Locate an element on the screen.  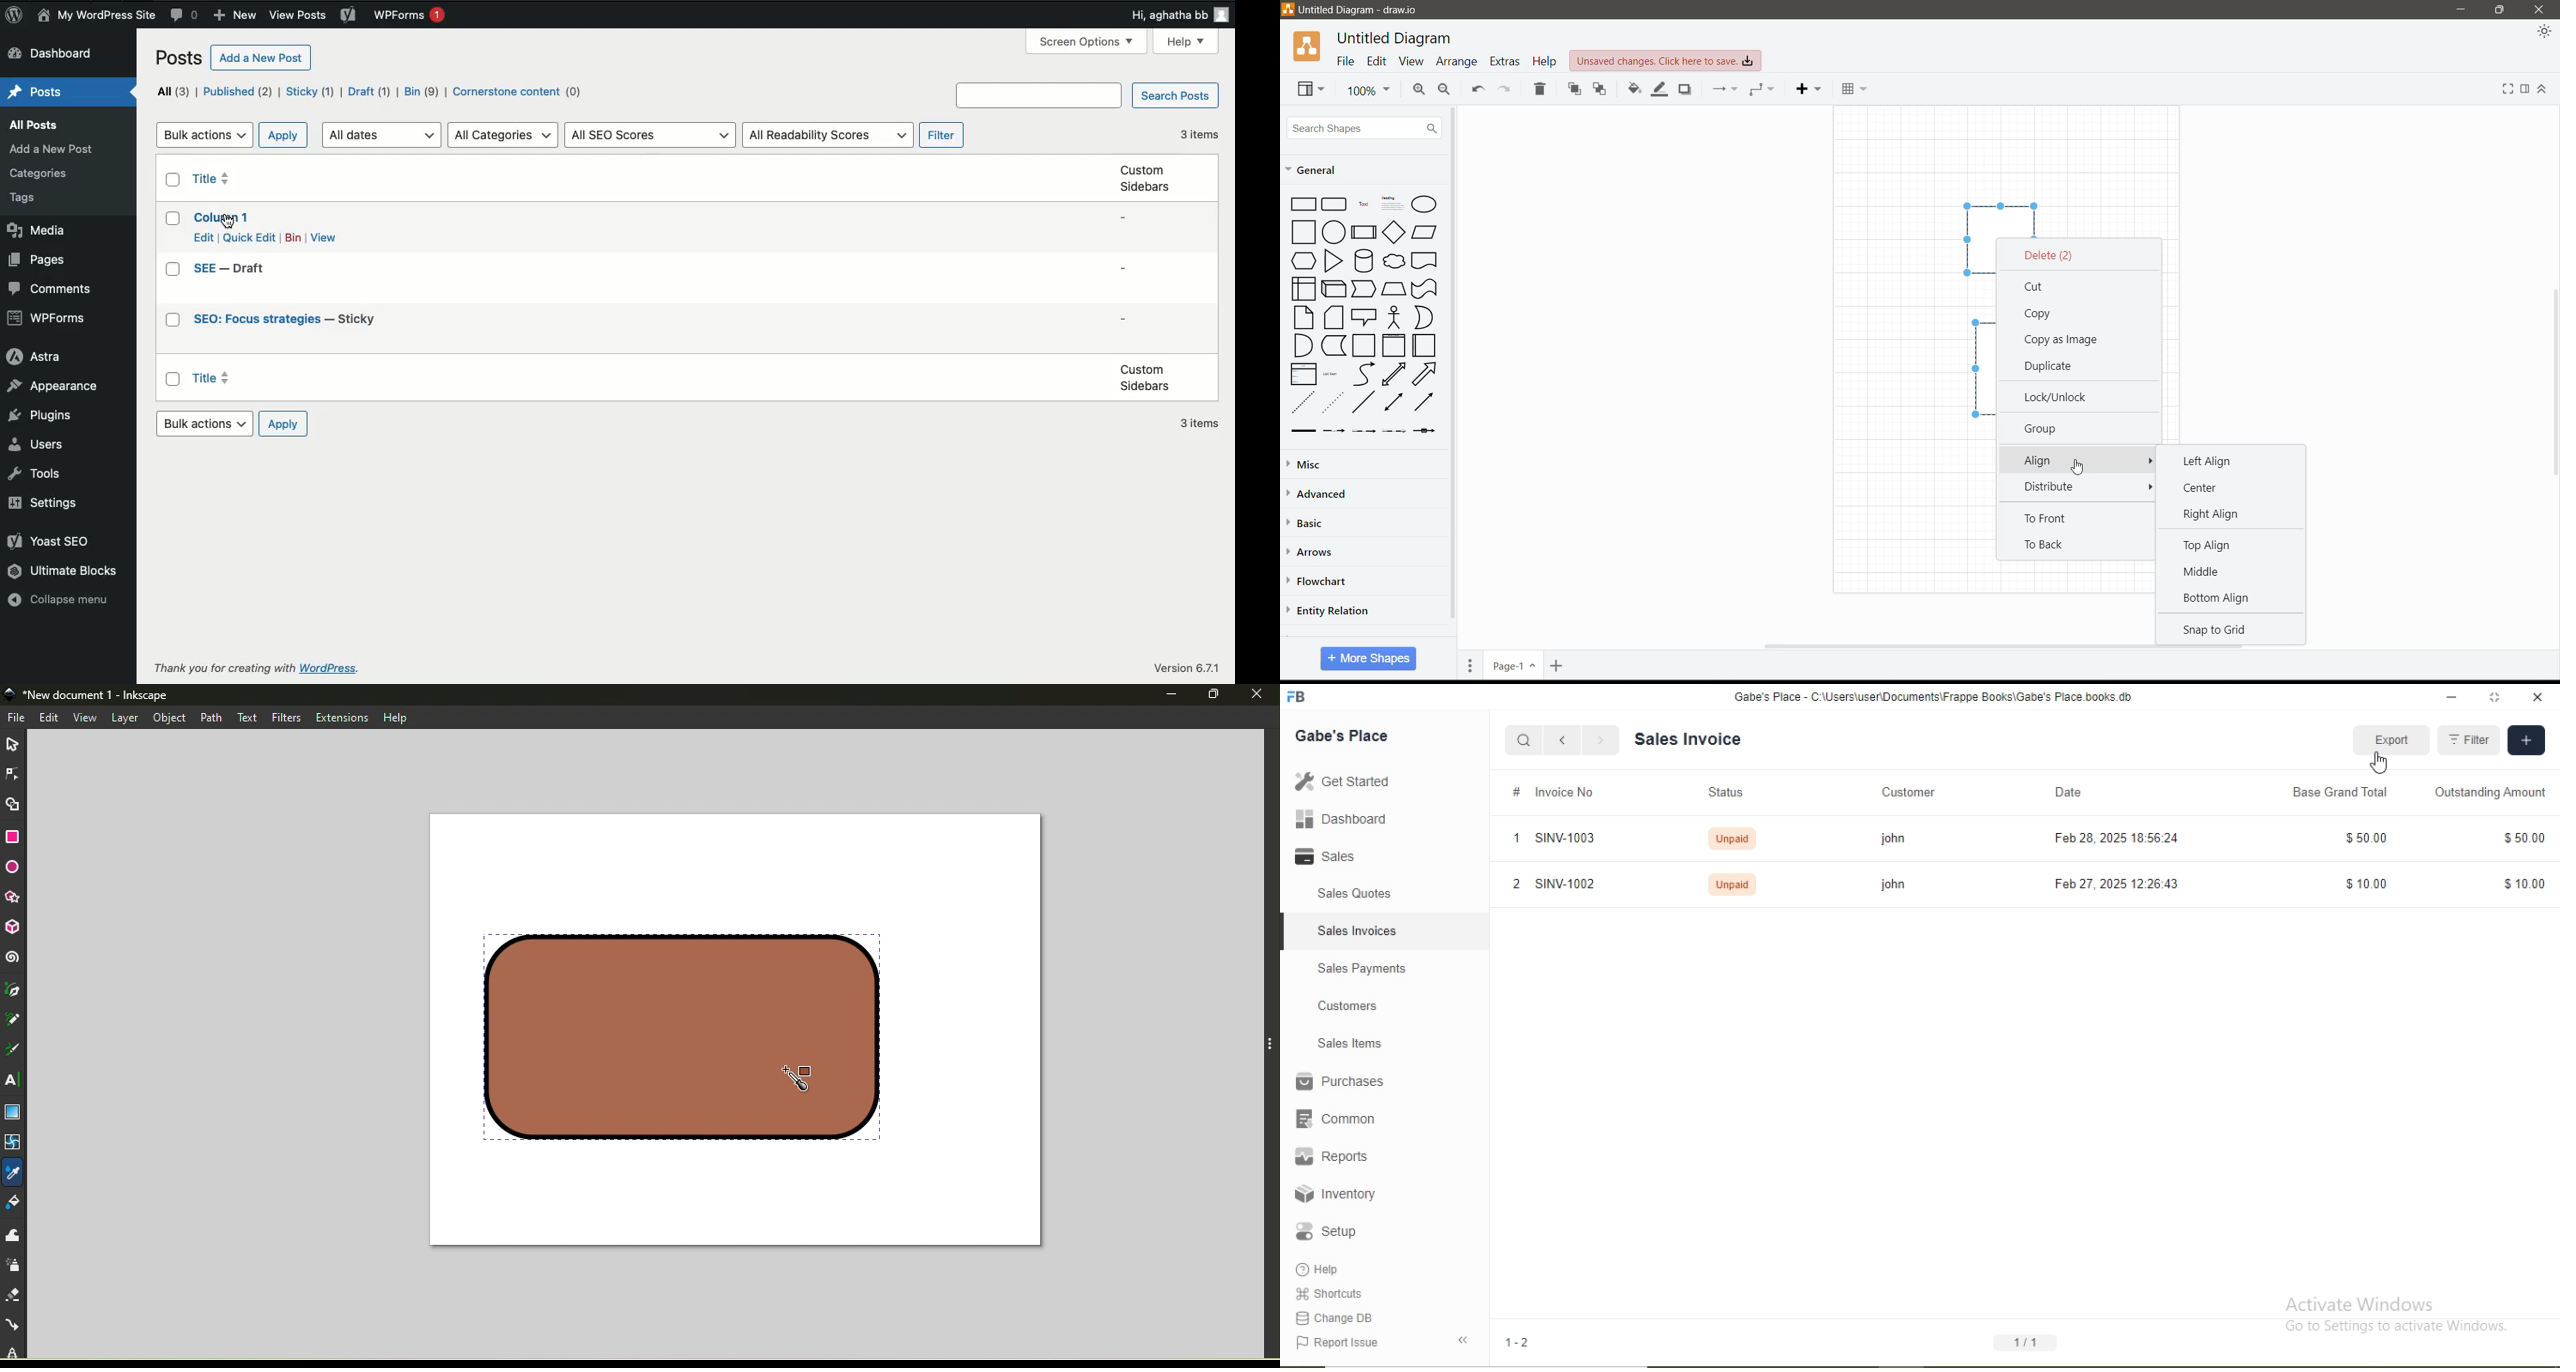
To Front is located at coordinates (1574, 89).